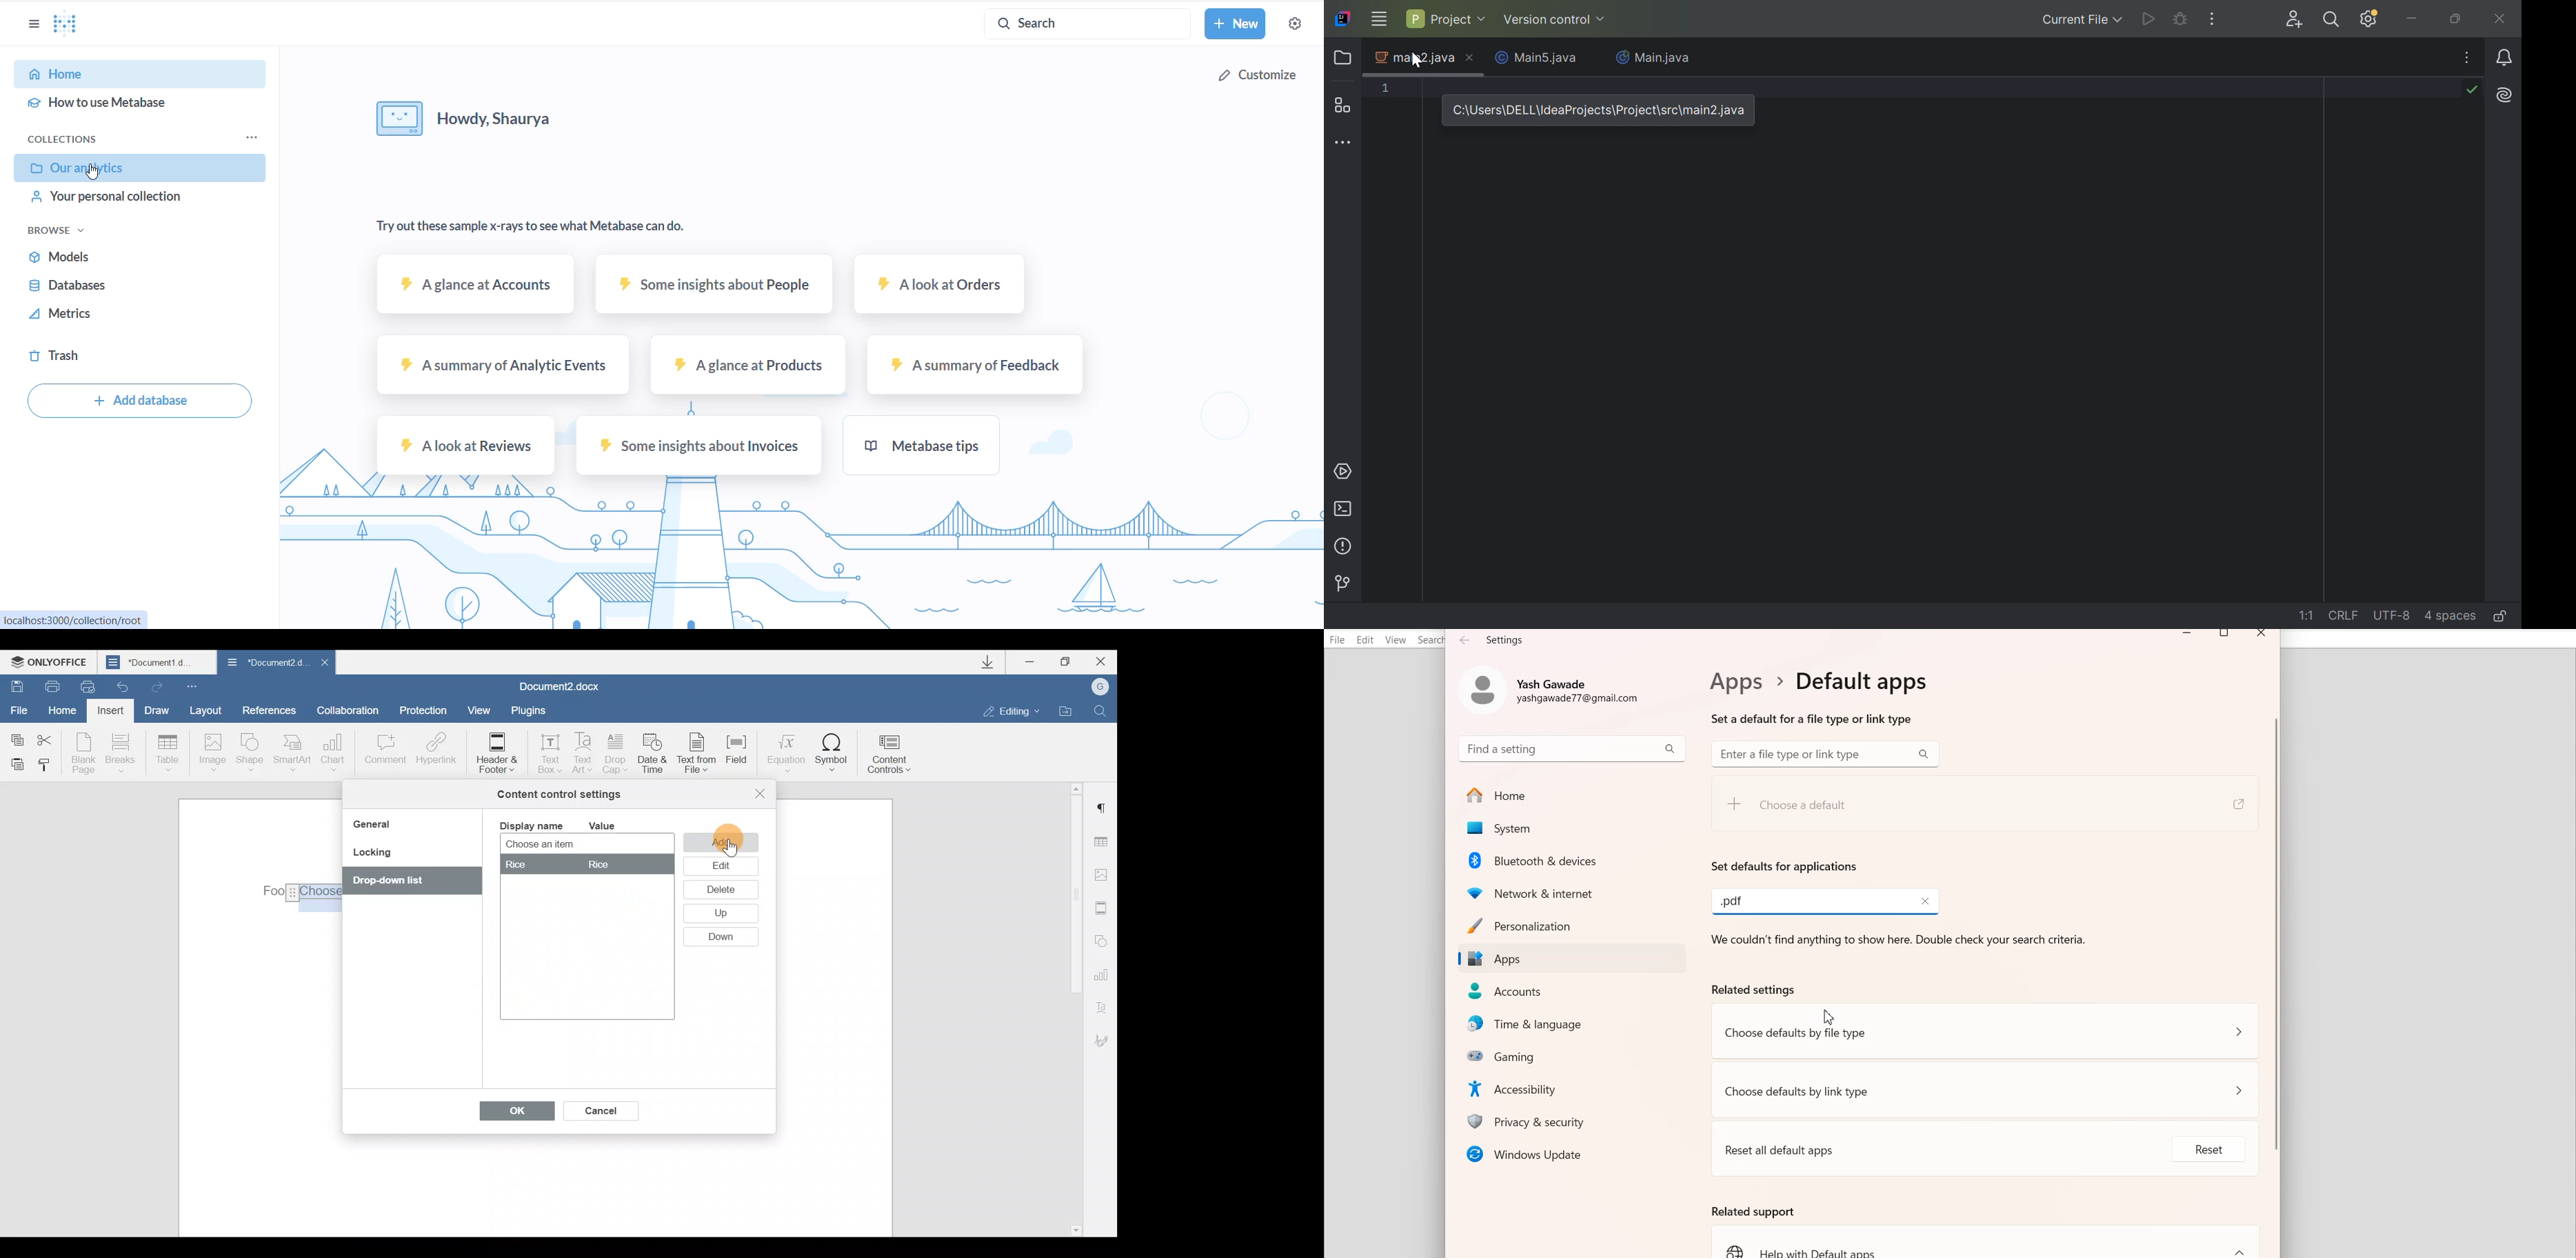 This screenshot has height=1260, width=2576. What do you see at coordinates (205, 710) in the screenshot?
I see `Layout` at bounding box center [205, 710].